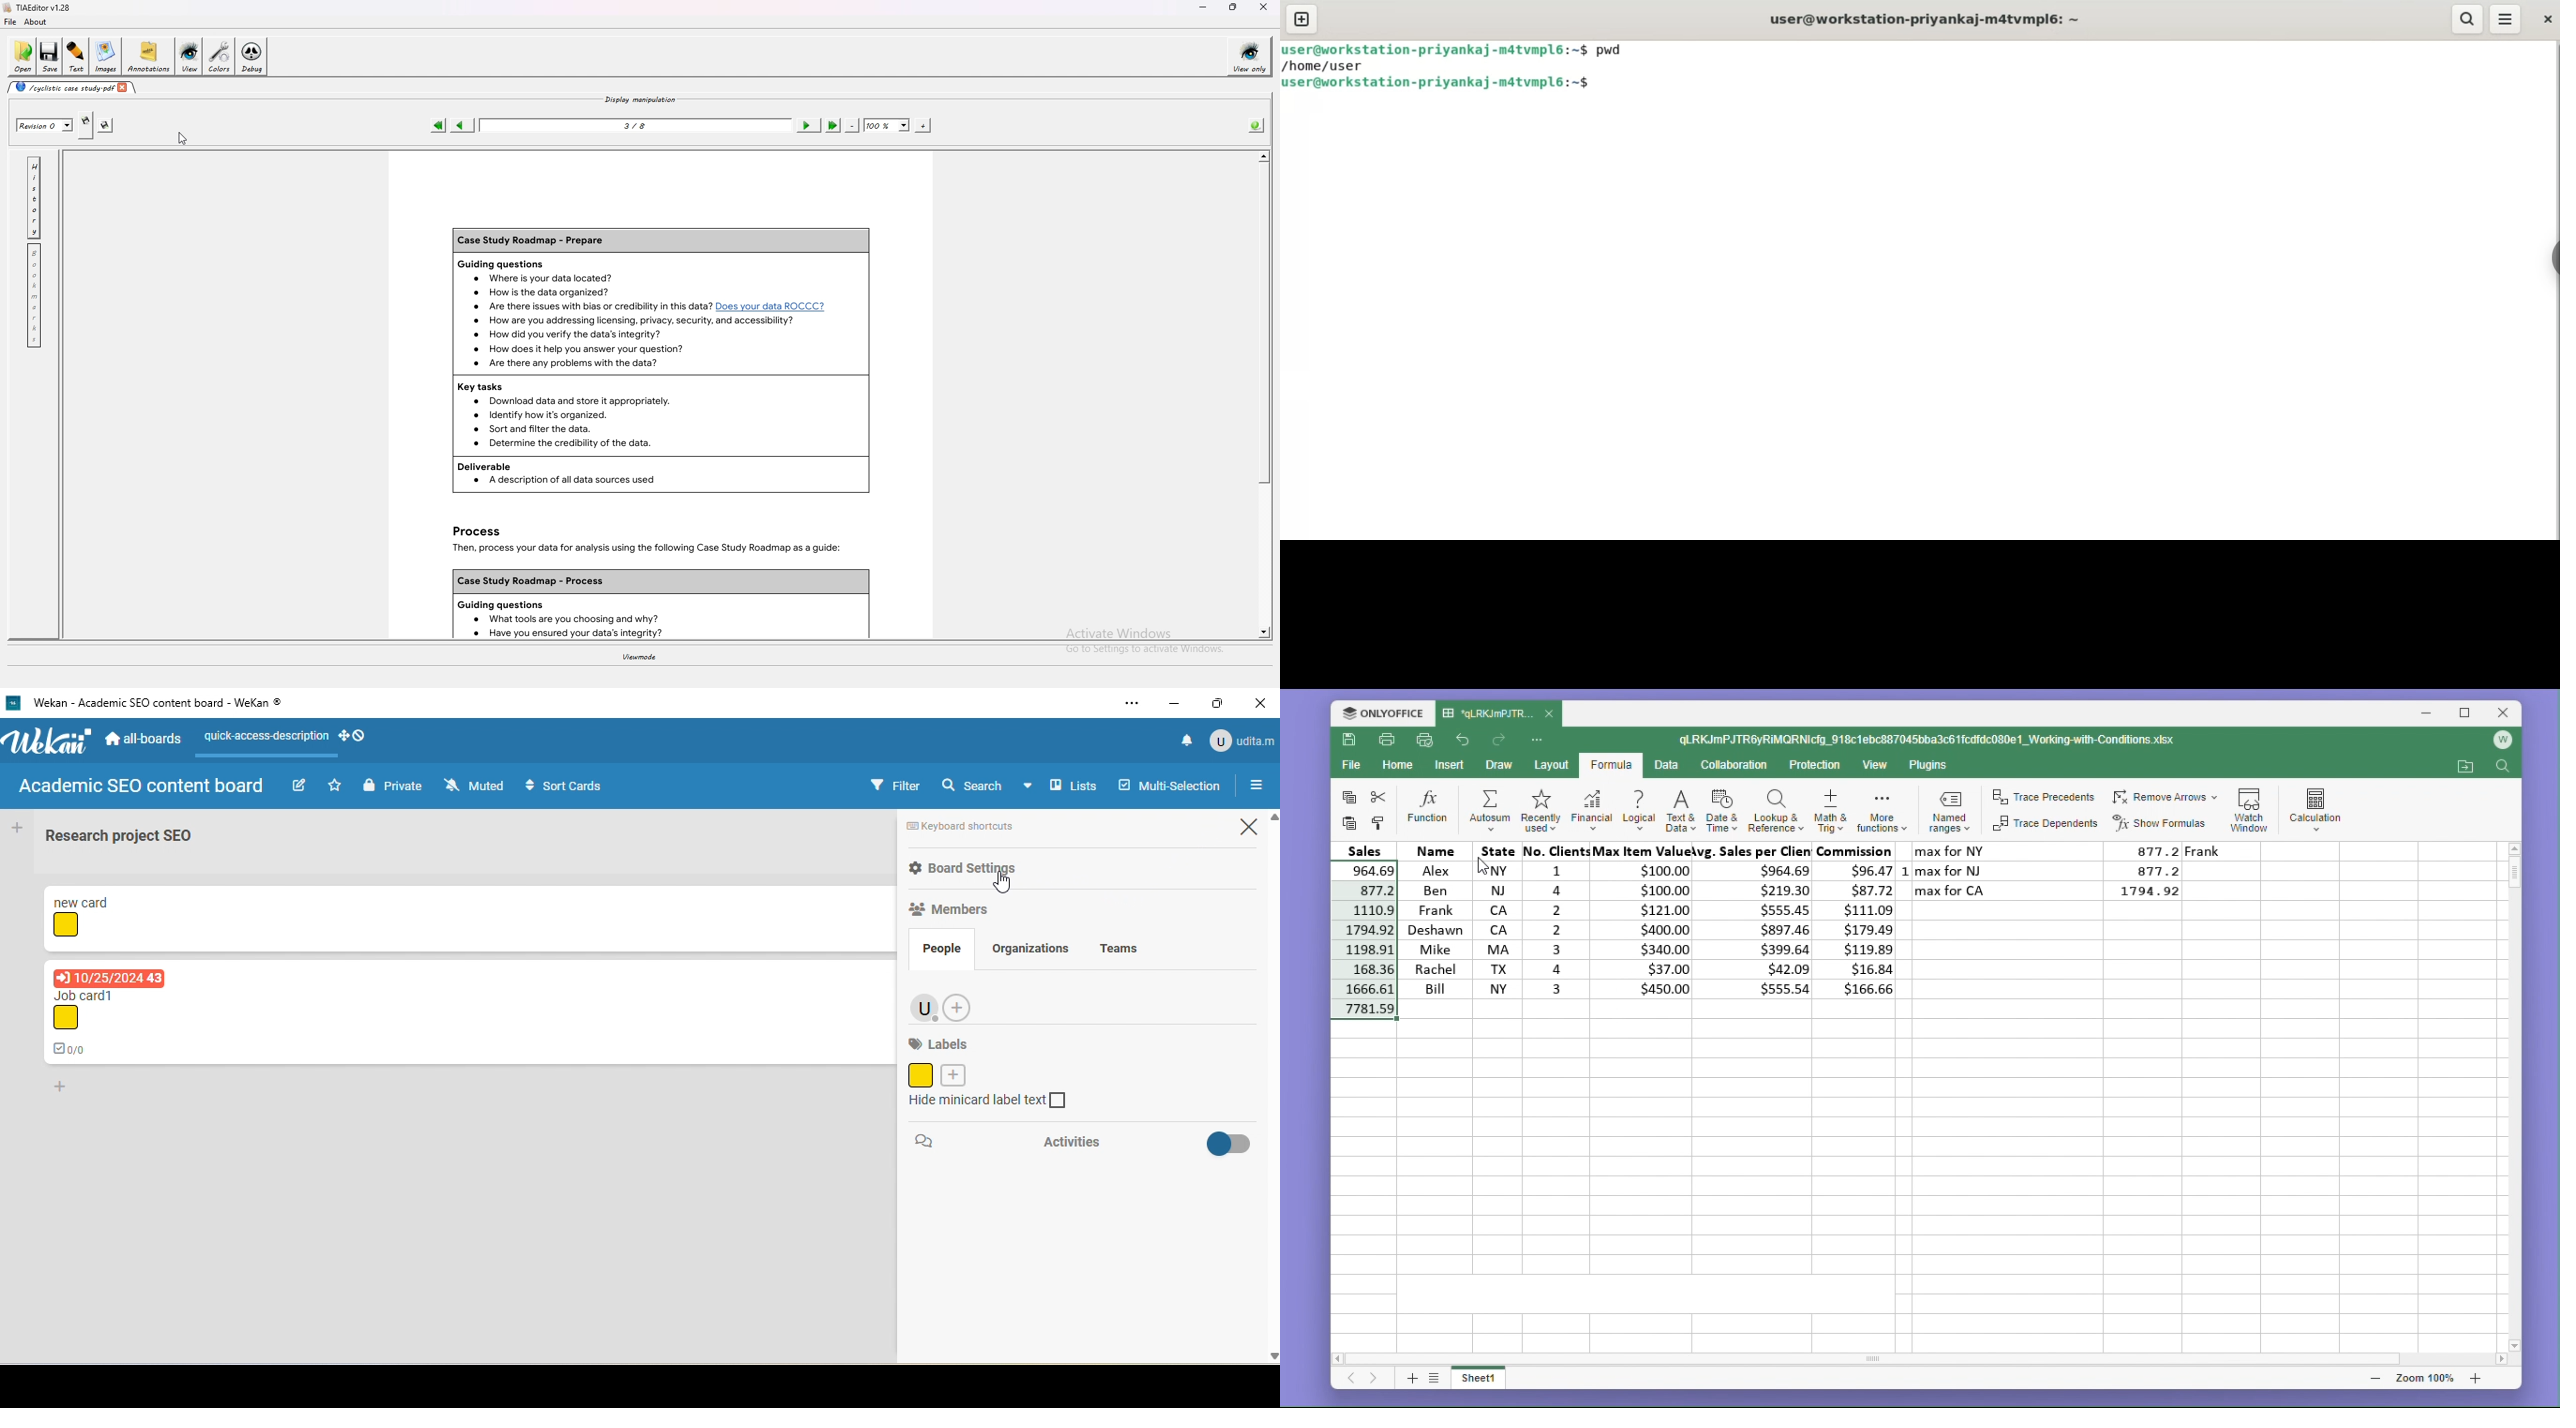 This screenshot has width=2576, height=1428. What do you see at coordinates (1486, 868) in the screenshot?
I see `cursor` at bounding box center [1486, 868].